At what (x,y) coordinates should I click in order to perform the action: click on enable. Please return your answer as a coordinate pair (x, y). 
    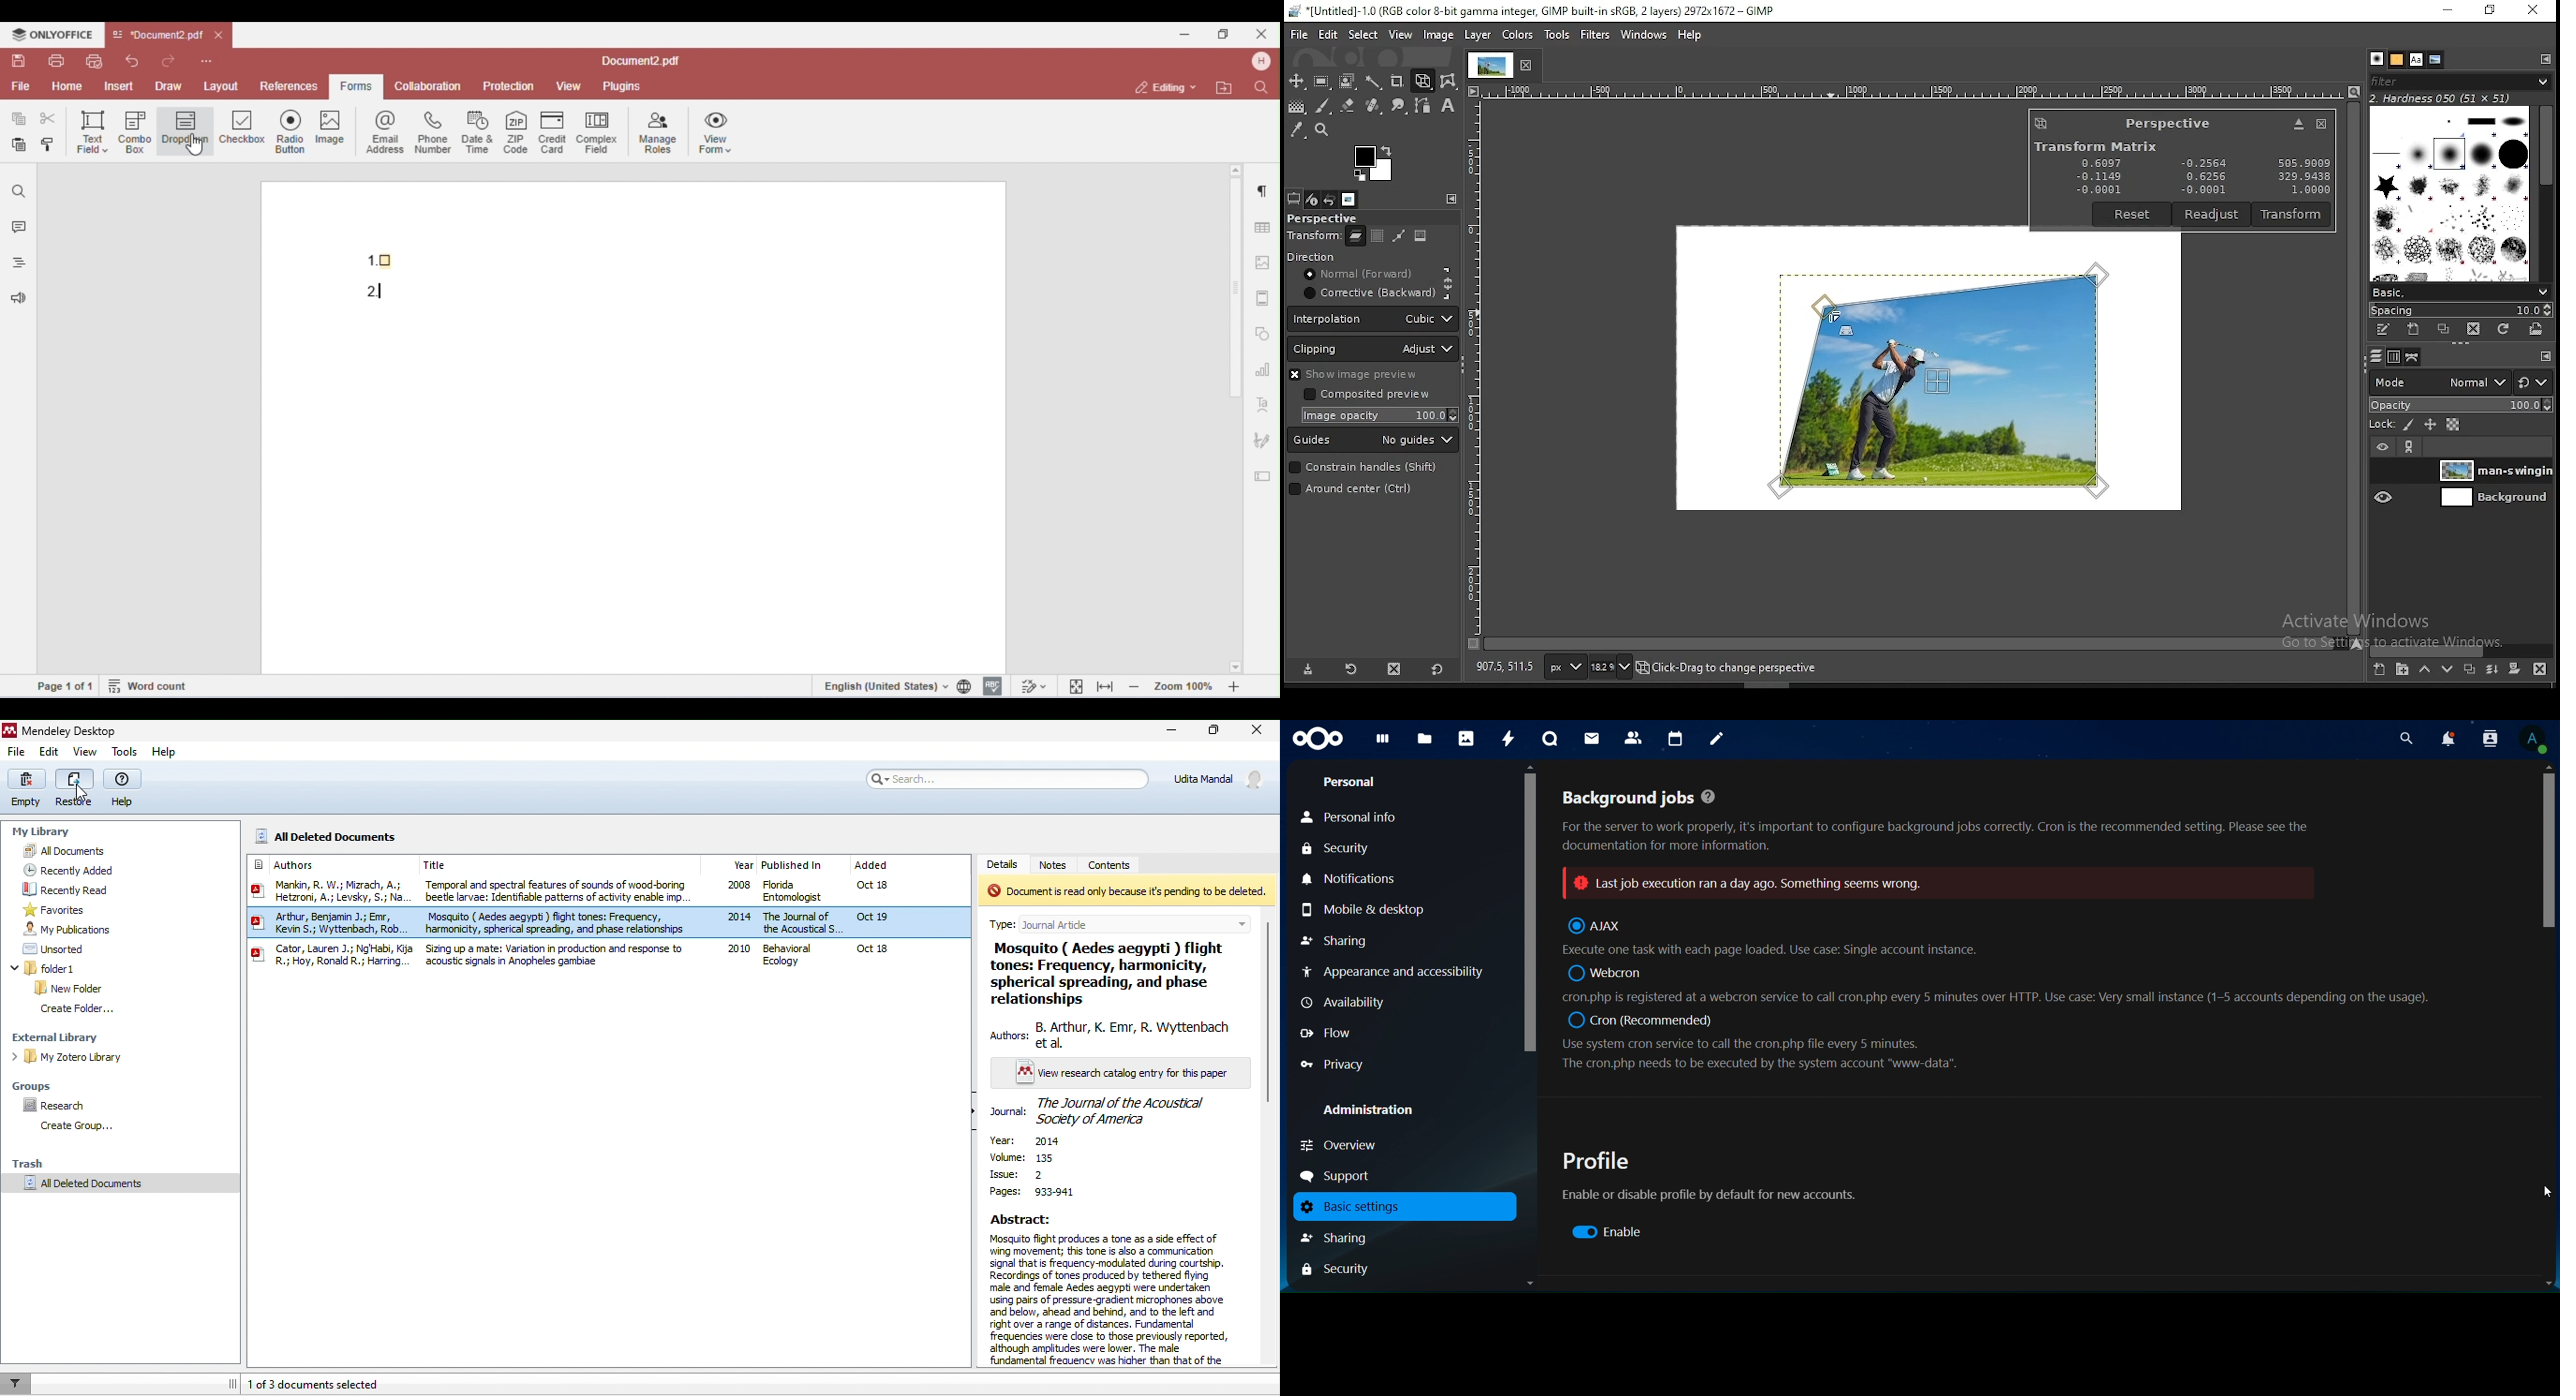
    Looking at the image, I should click on (1613, 1232).